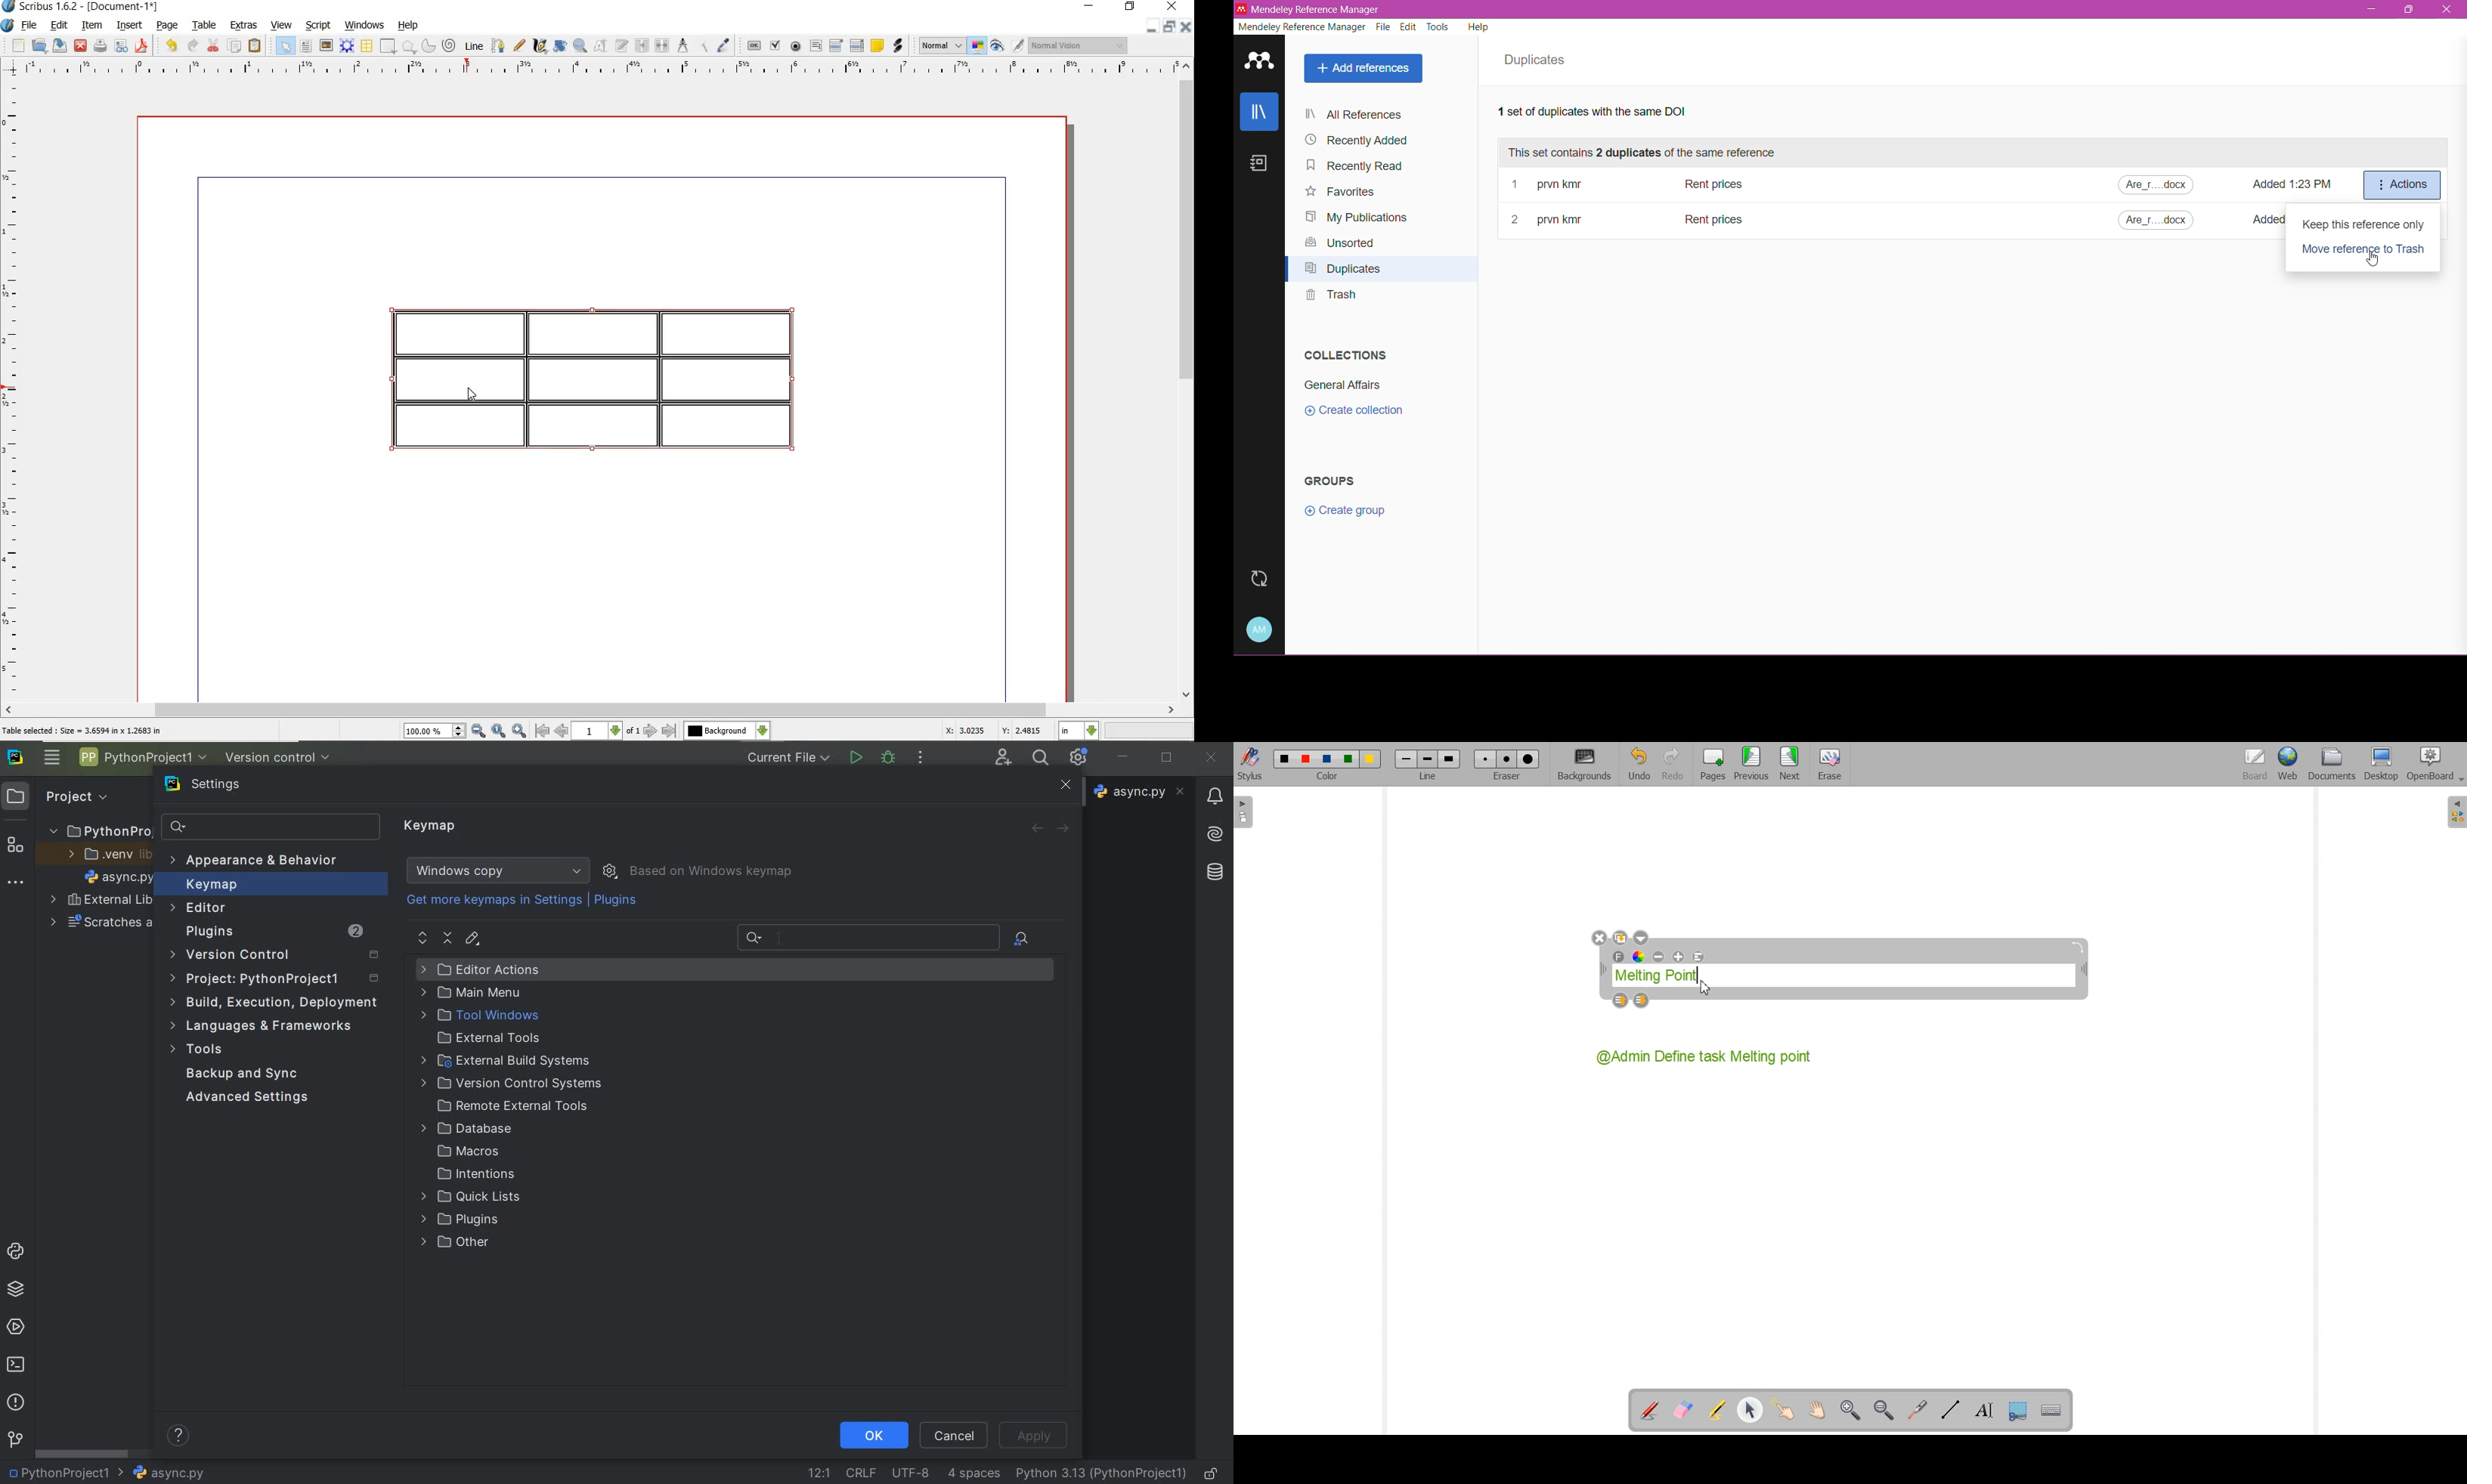 The height and width of the screenshot is (1484, 2492). Describe the element at coordinates (15, 1440) in the screenshot. I see `version control` at that location.